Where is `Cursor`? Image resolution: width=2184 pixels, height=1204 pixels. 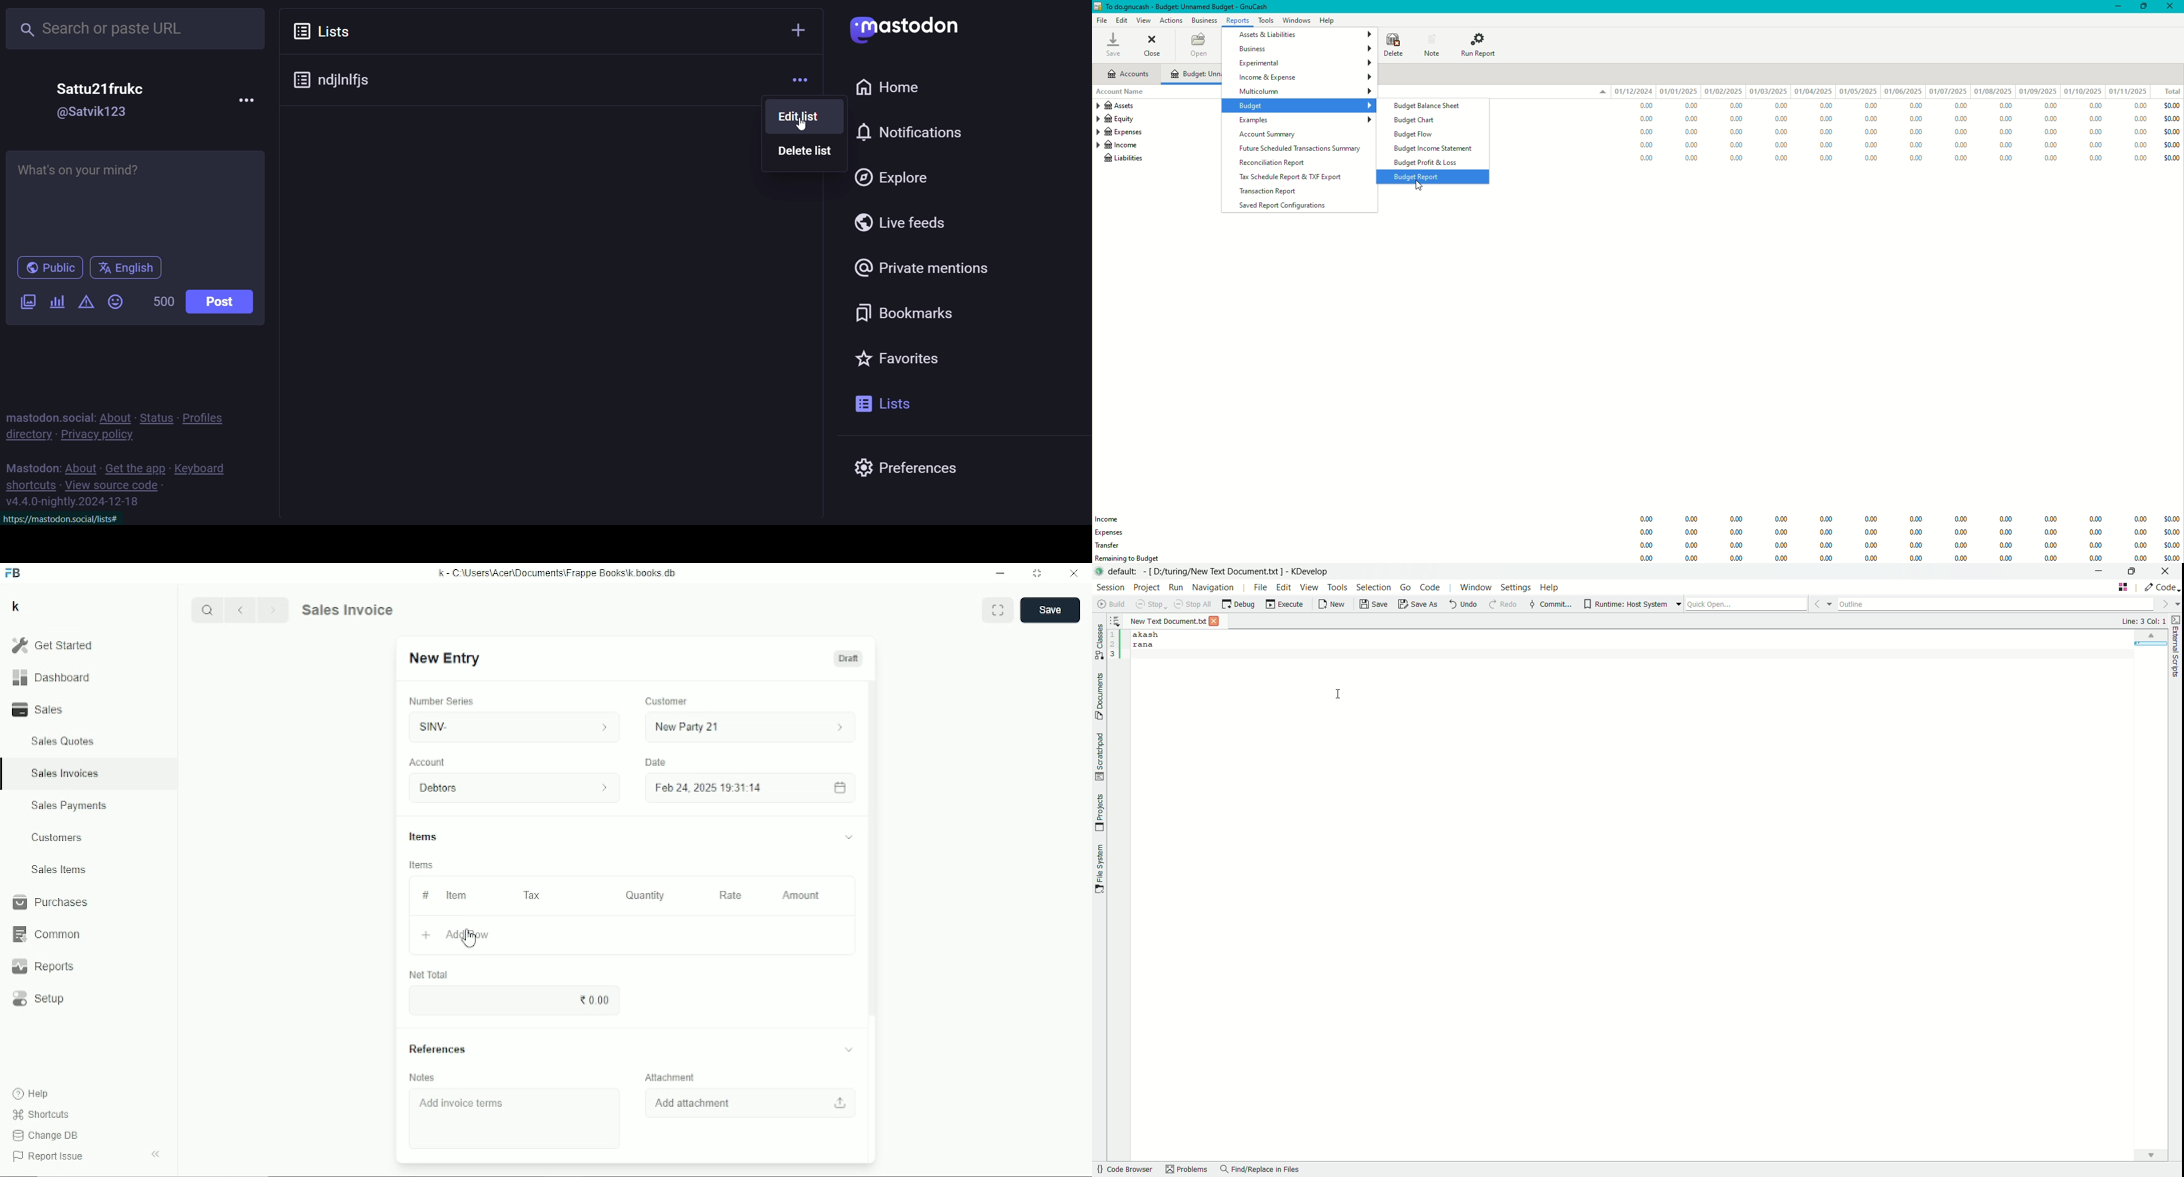 Cursor is located at coordinates (468, 937).